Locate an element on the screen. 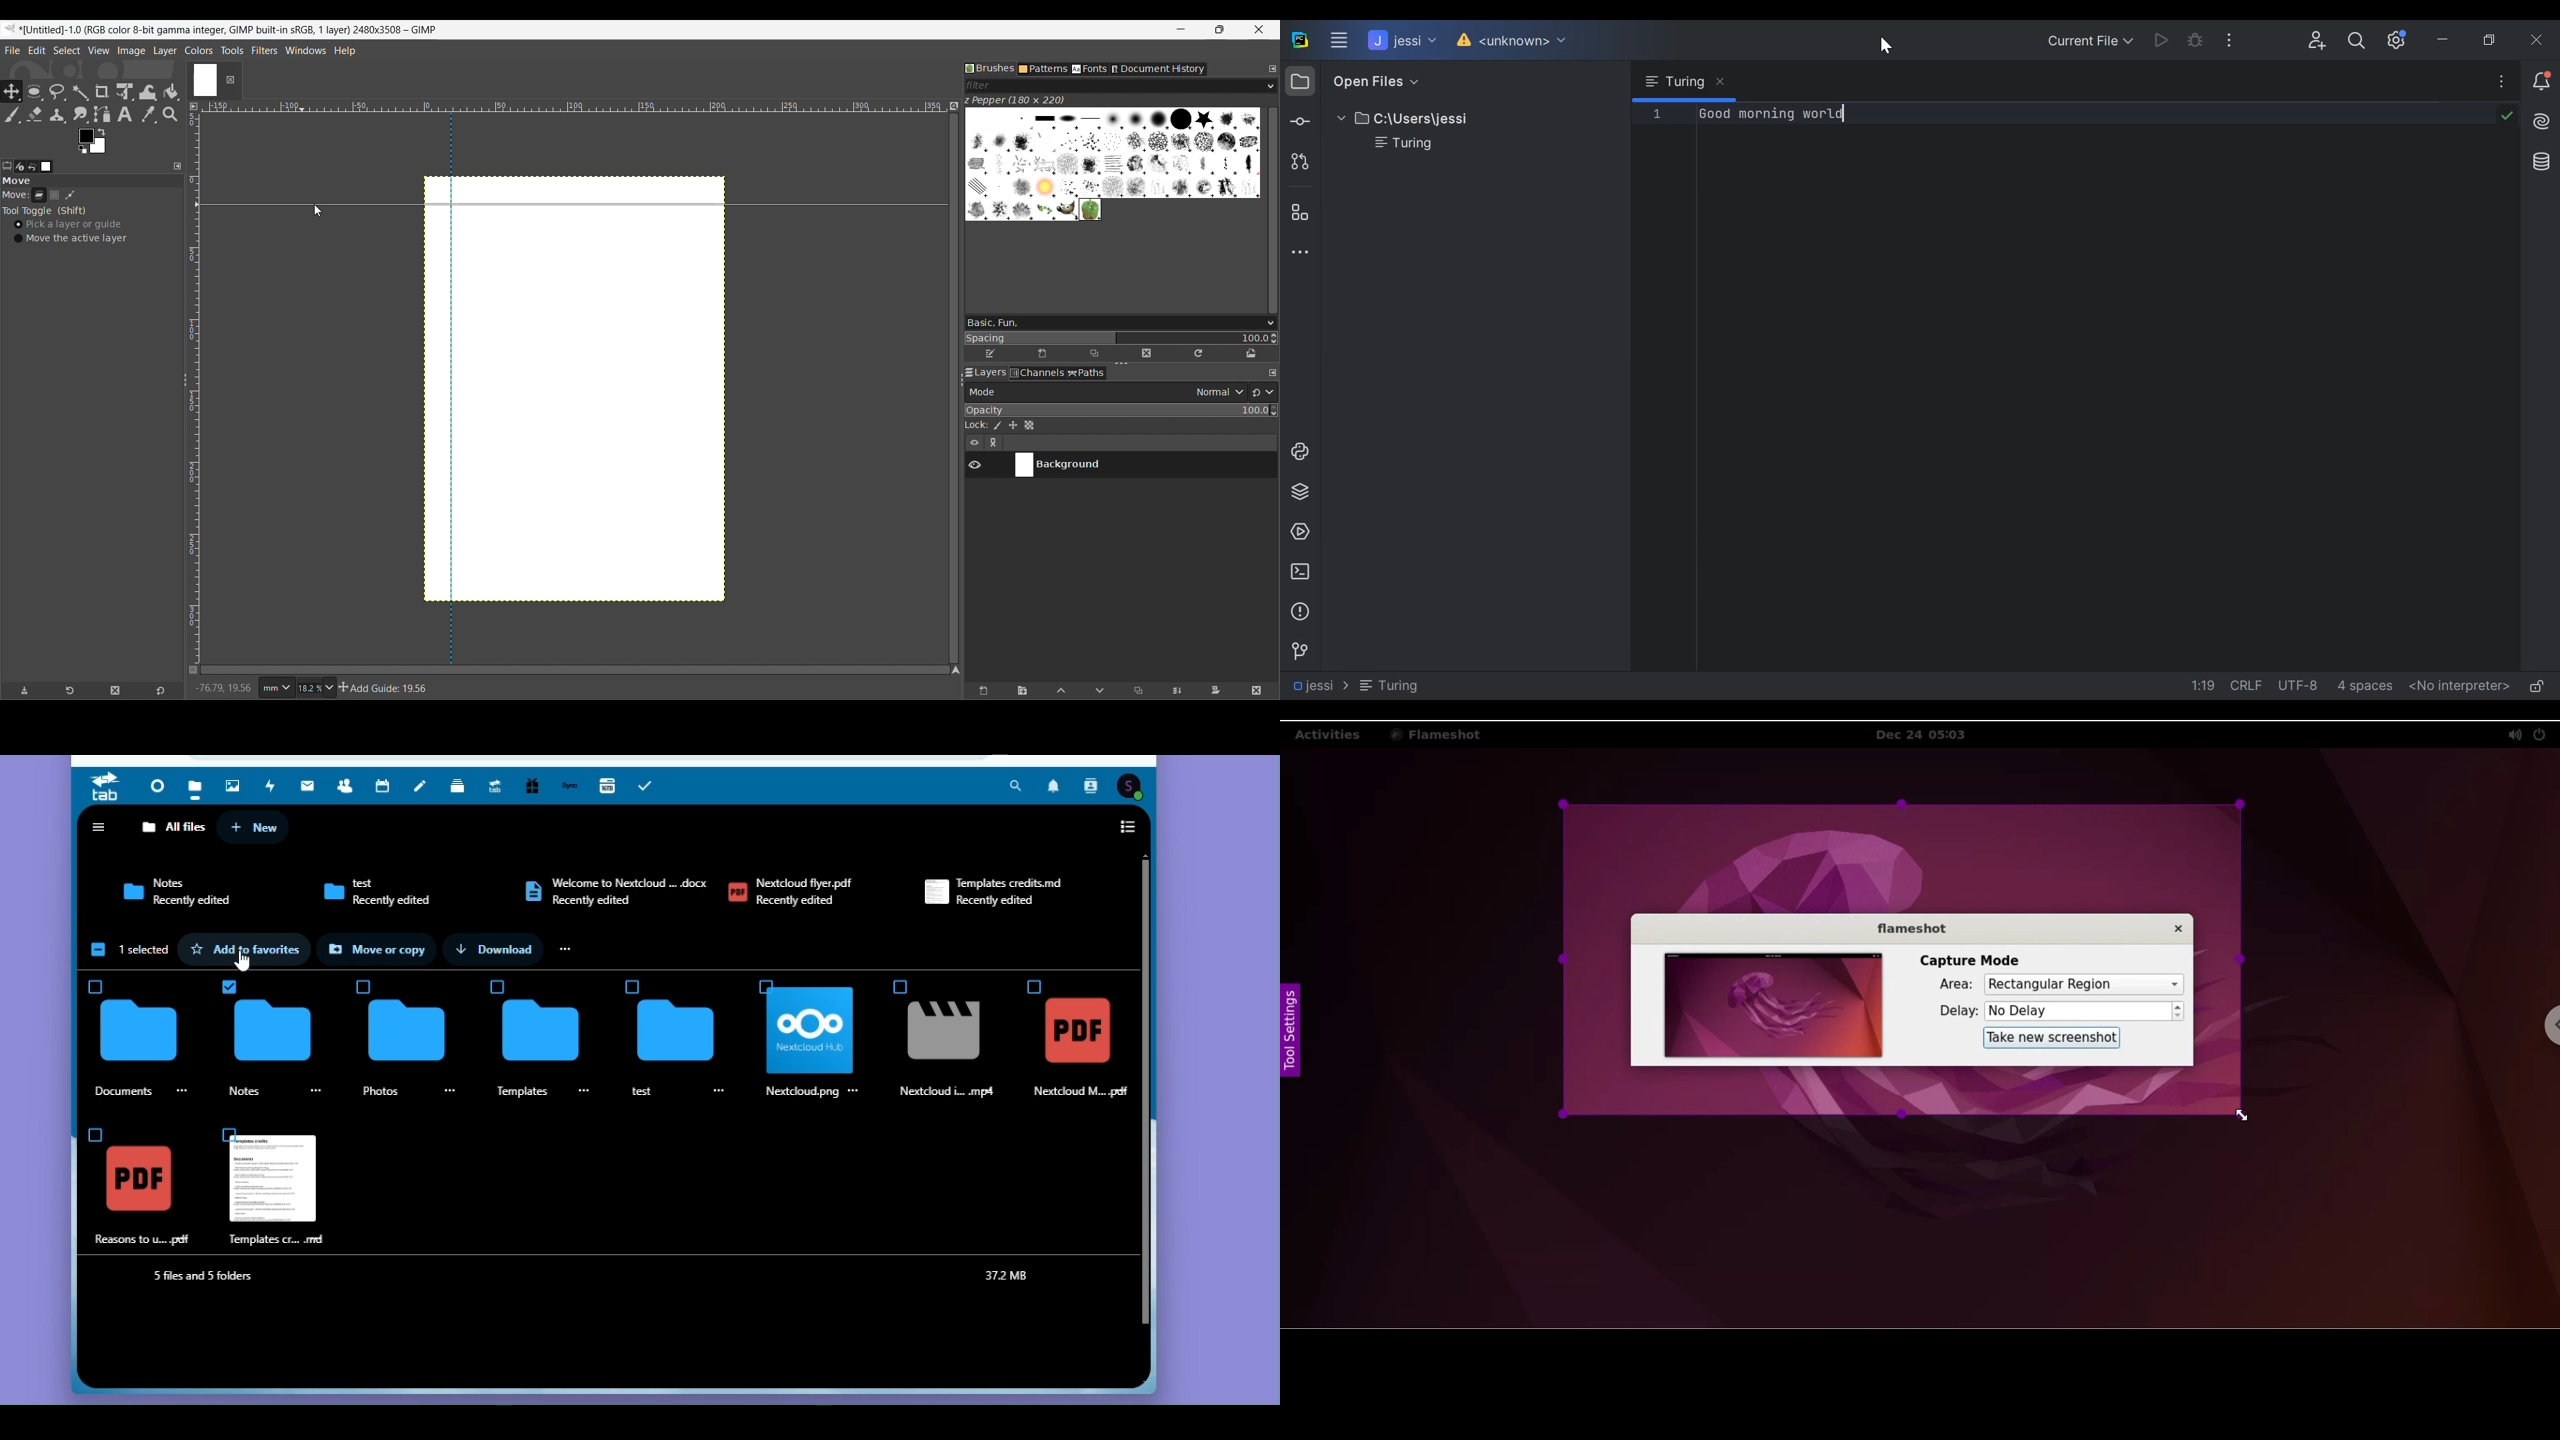 The height and width of the screenshot is (1456, 2576). Nextcloud M... pdf | is located at coordinates (1086, 1092).